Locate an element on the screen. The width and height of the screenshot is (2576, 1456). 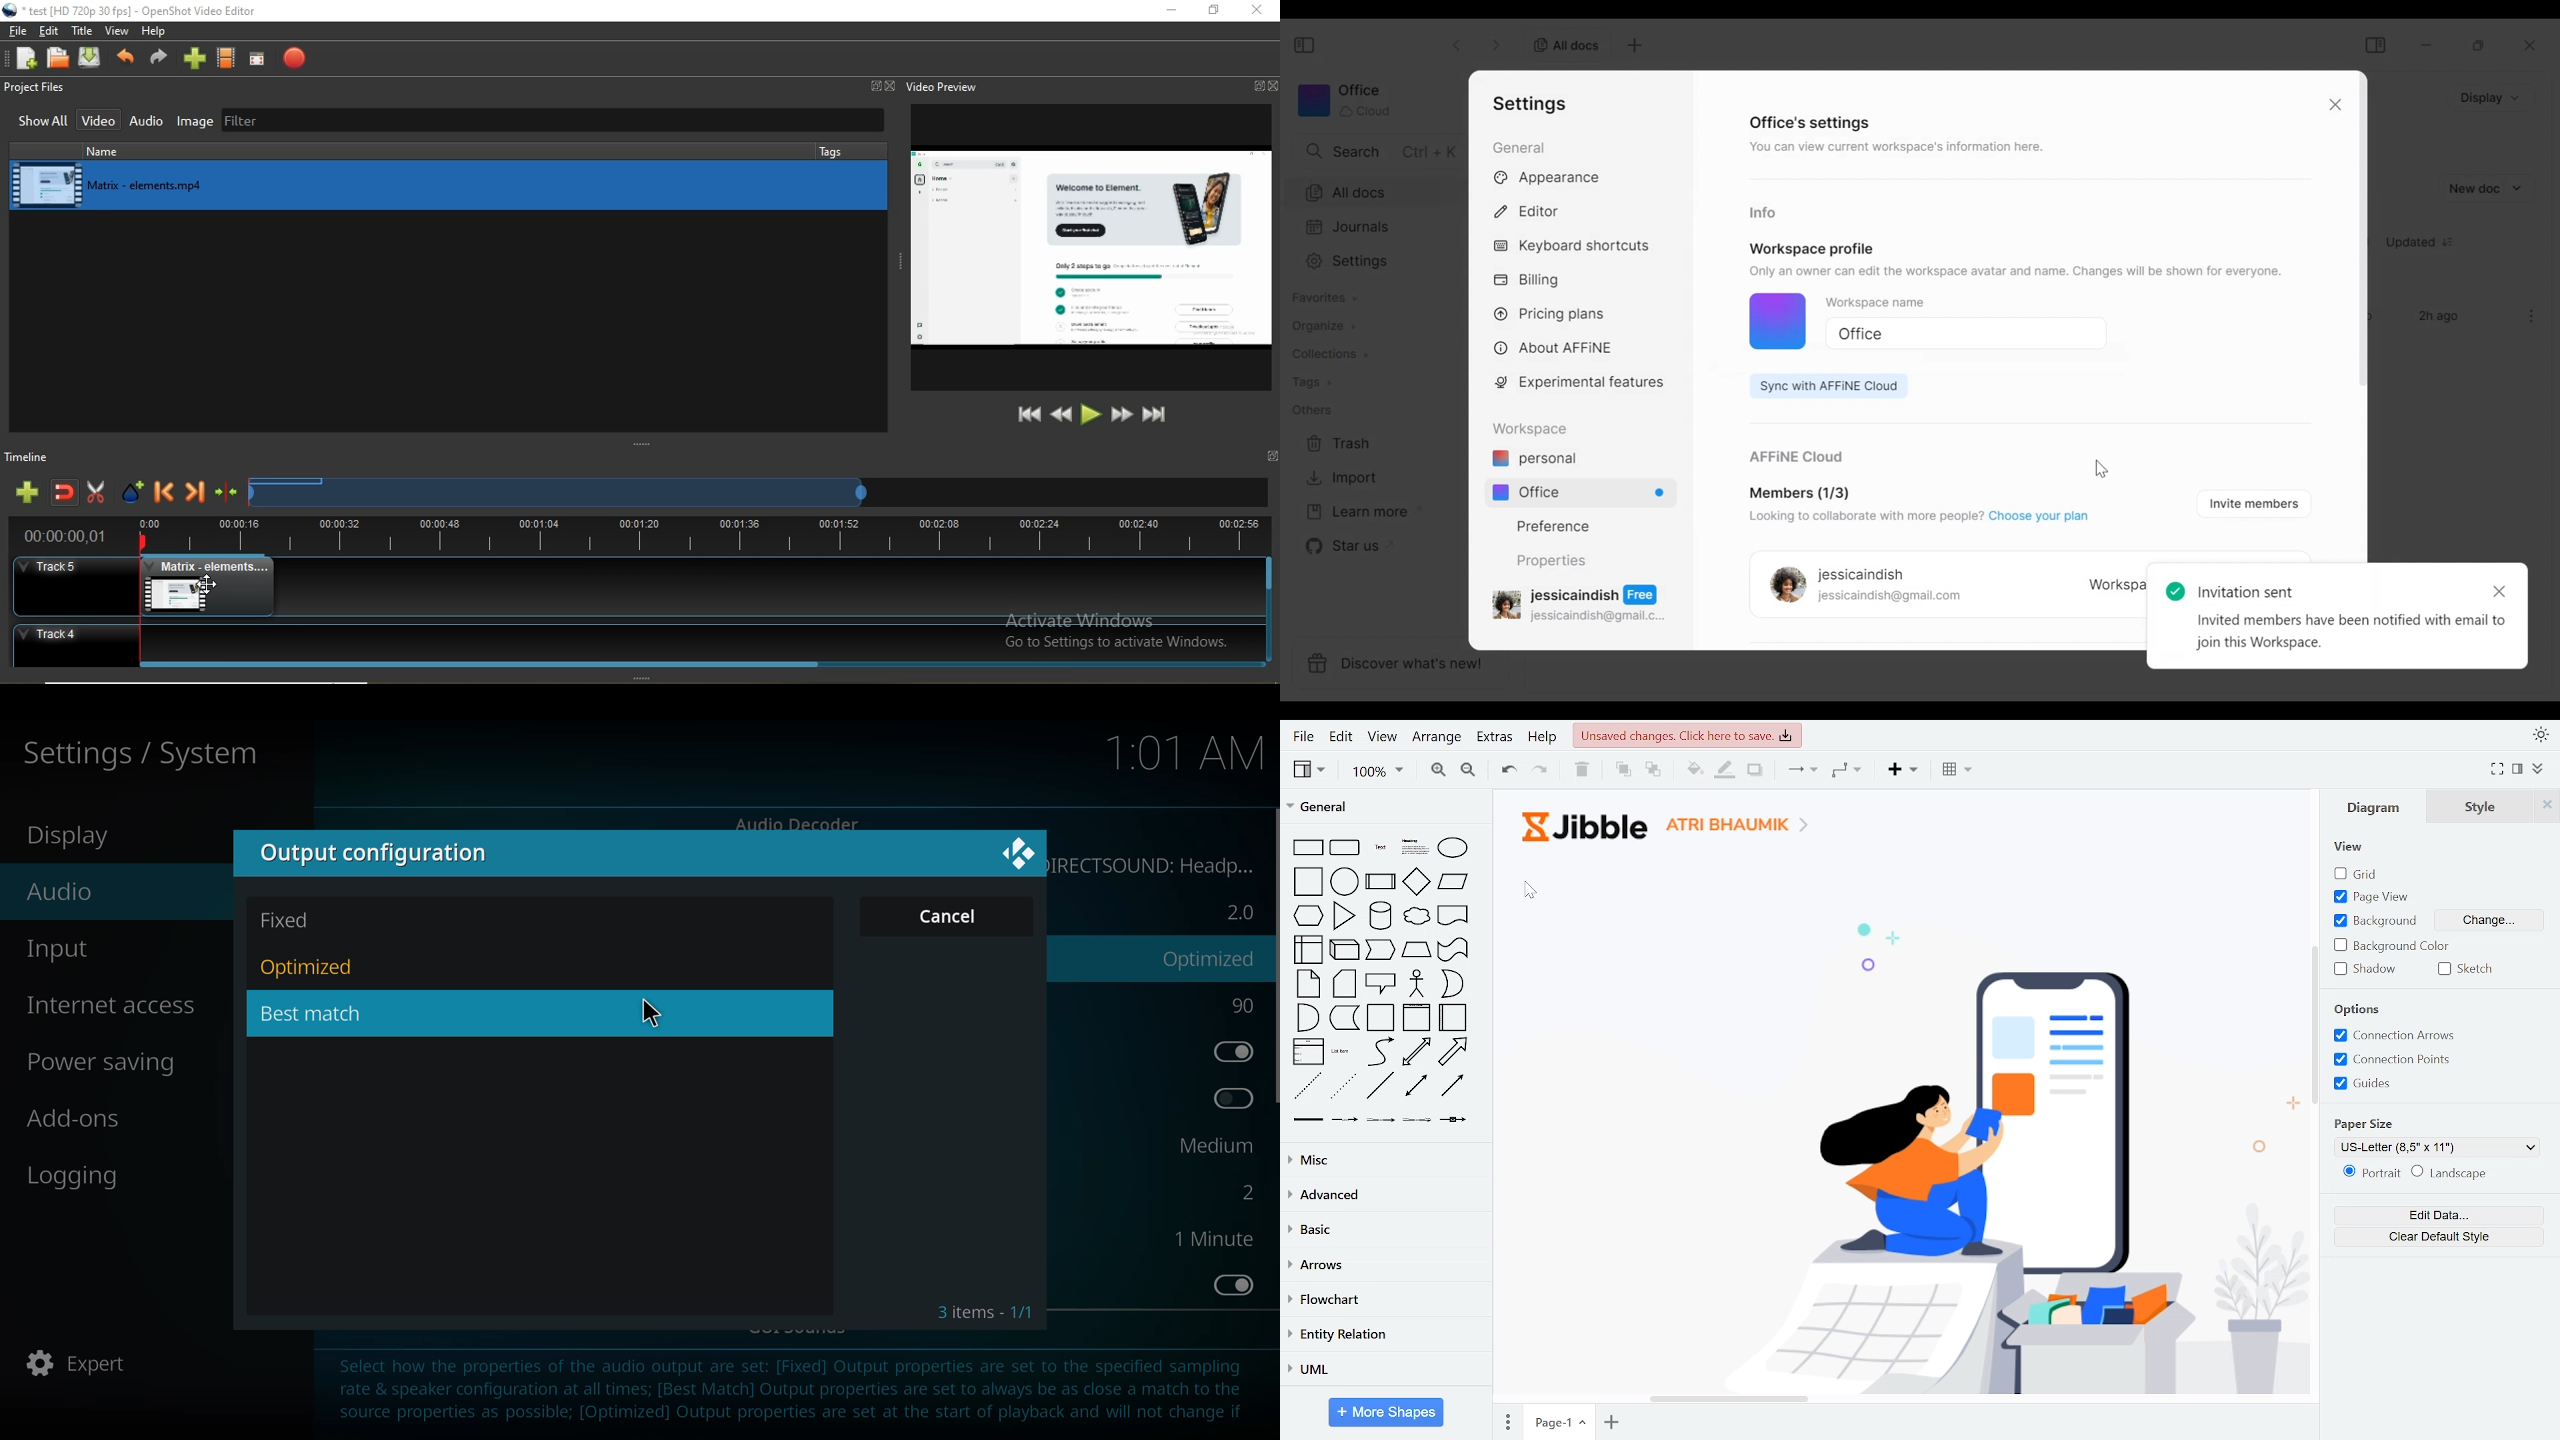
All documents is located at coordinates (1373, 191).